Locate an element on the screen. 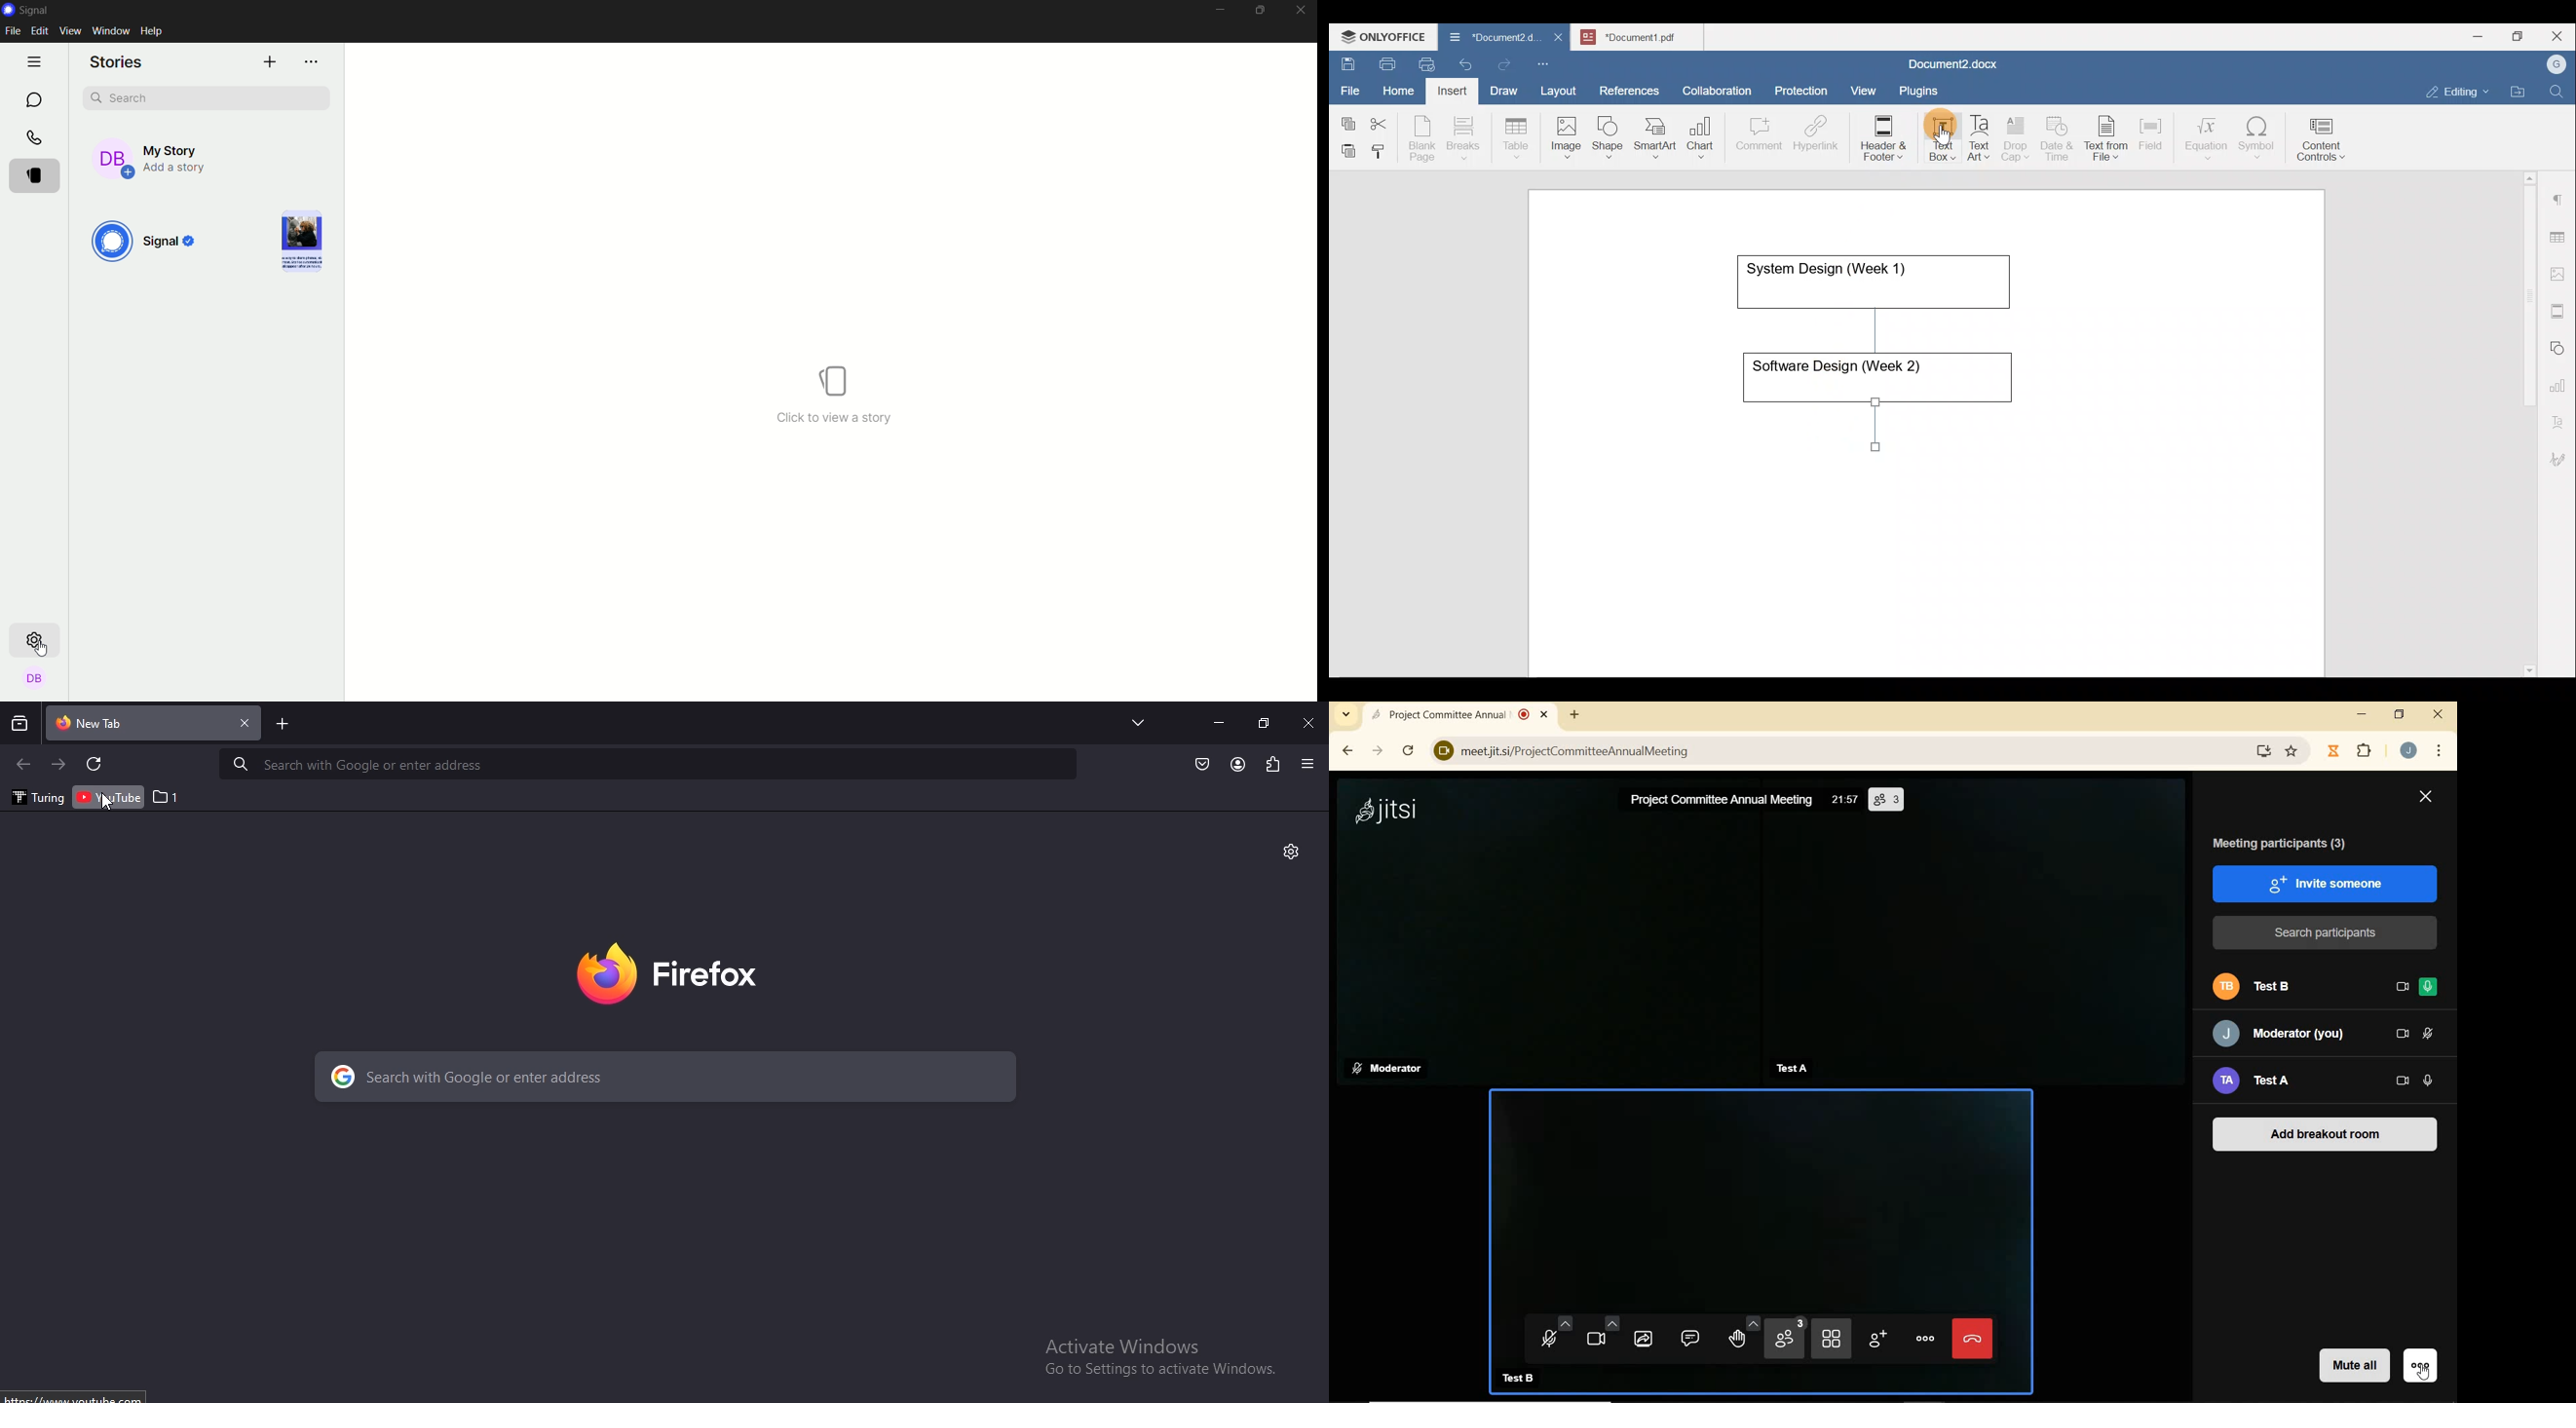  View site information is located at coordinates (1439, 750).